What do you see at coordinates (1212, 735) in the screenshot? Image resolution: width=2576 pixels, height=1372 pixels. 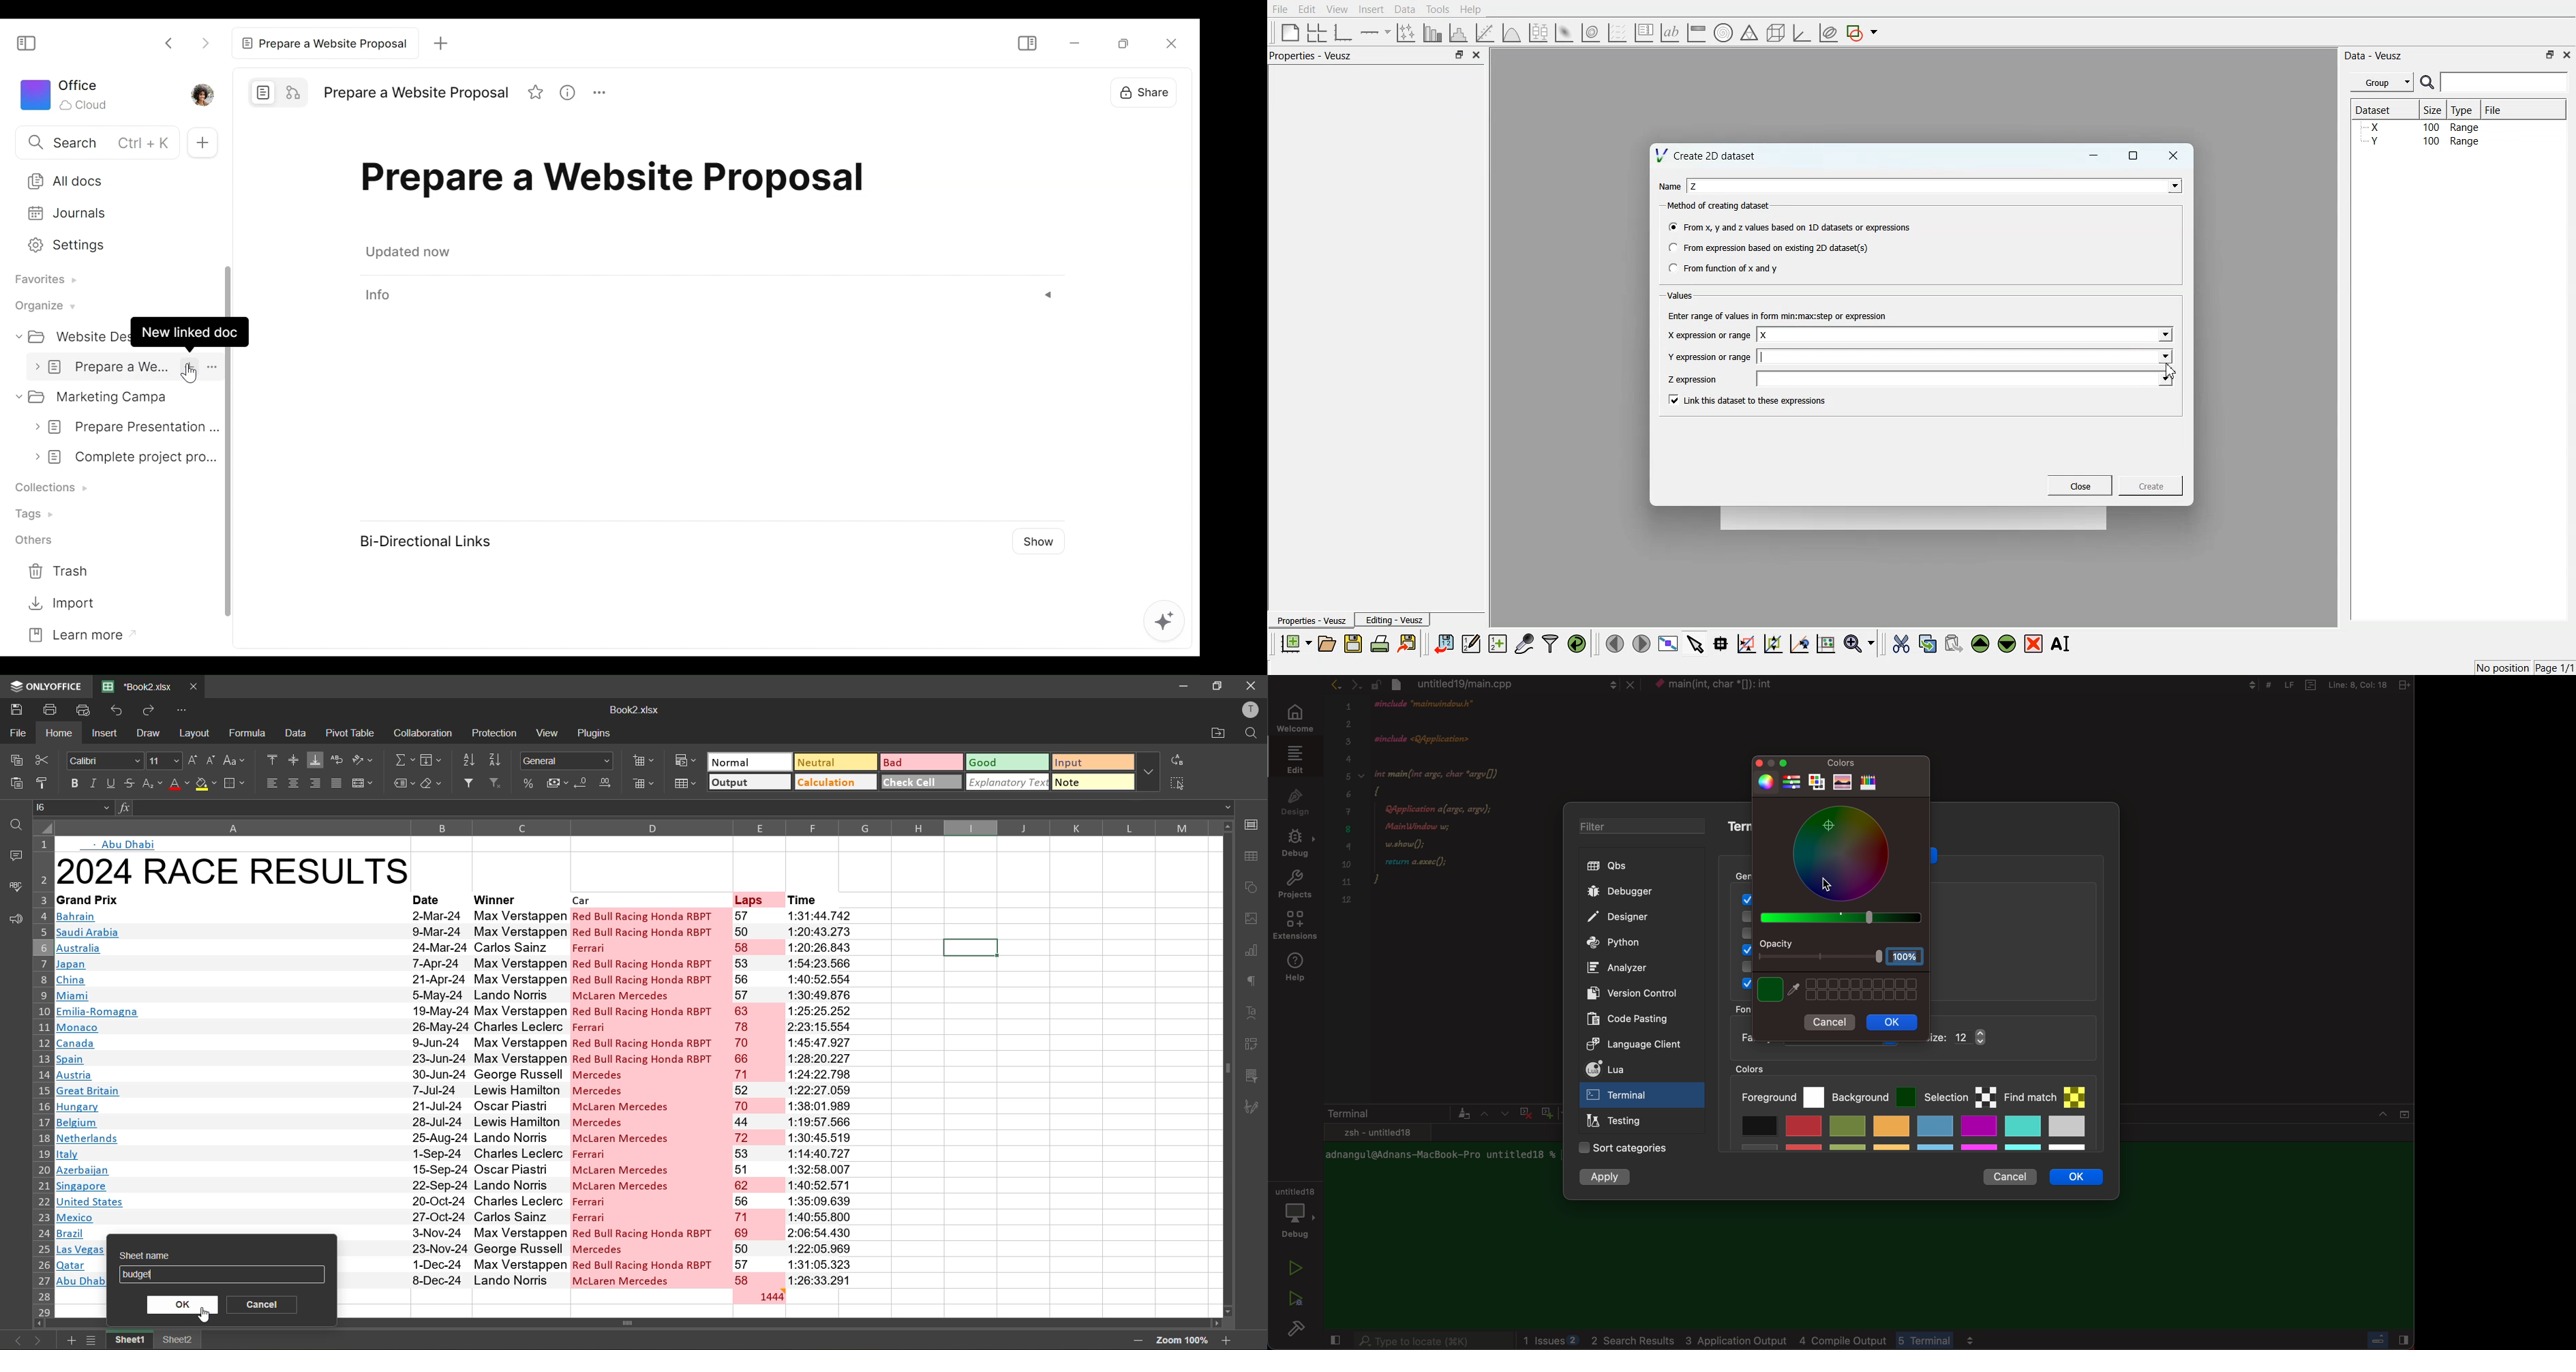 I see `open location` at bounding box center [1212, 735].